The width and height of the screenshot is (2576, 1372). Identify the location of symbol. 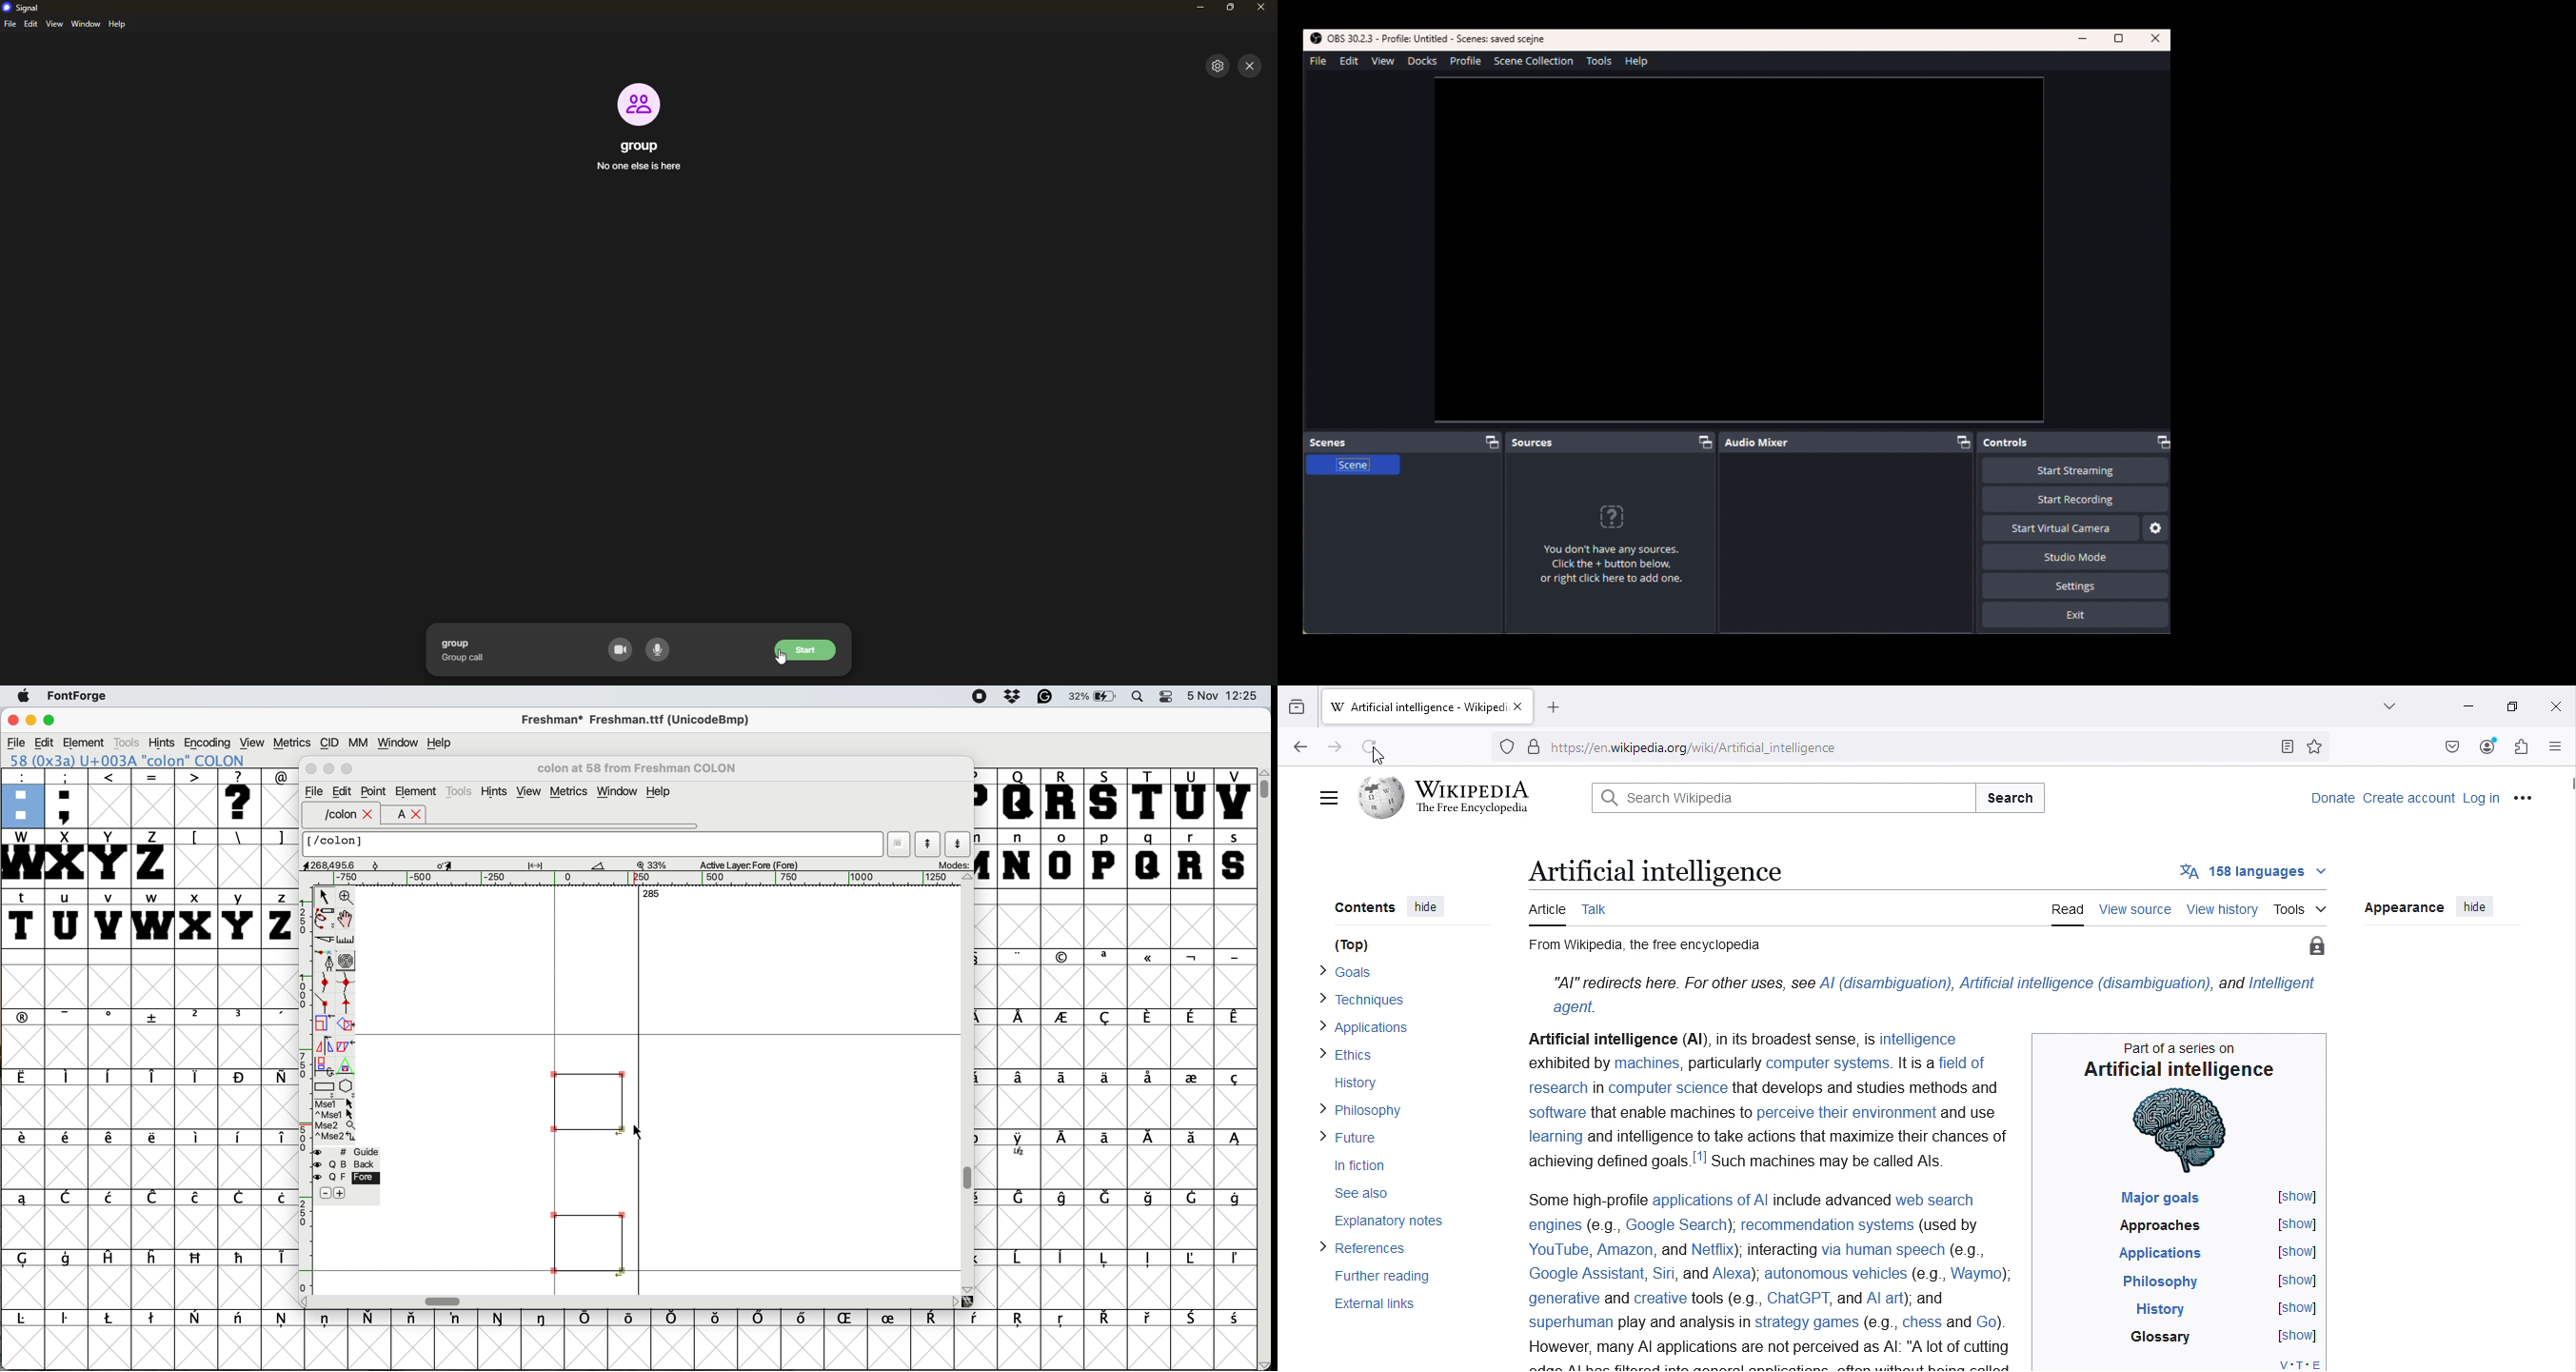
(110, 1076).